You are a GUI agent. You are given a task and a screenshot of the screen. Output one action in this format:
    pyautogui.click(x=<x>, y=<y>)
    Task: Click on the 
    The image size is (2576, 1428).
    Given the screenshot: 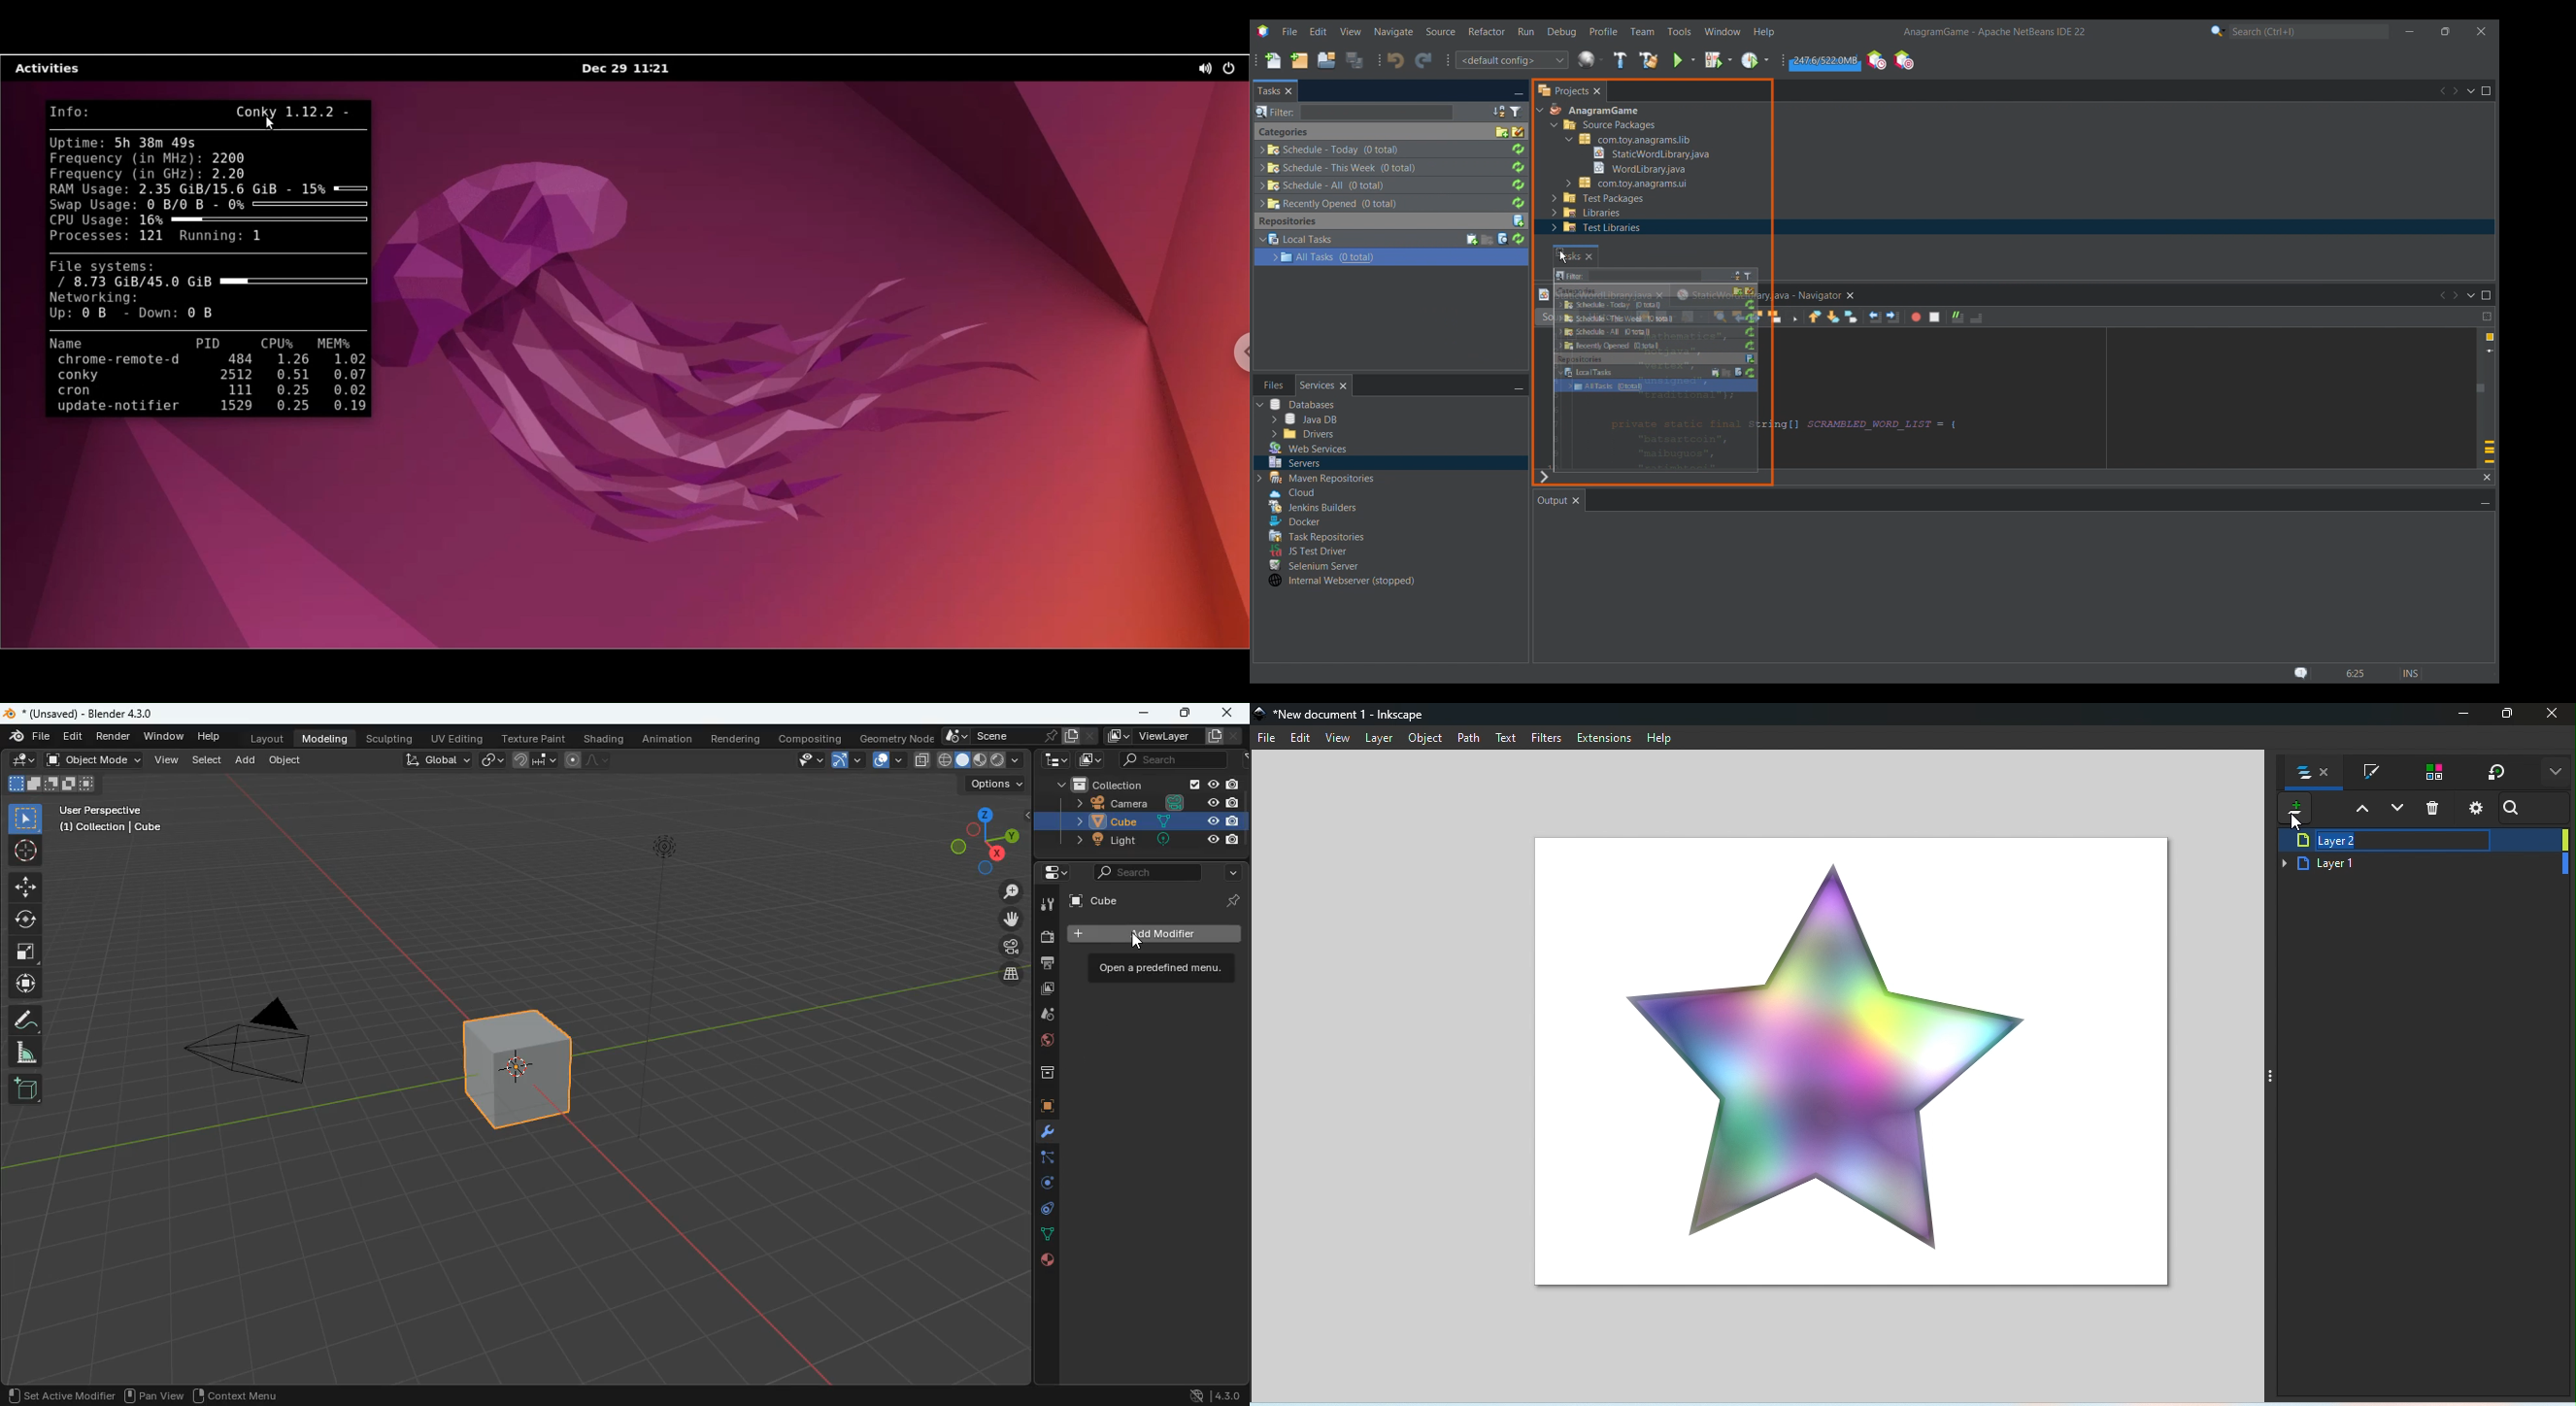 What is the action you would take?
    pyautogui.click(x=1655, y=370)
    